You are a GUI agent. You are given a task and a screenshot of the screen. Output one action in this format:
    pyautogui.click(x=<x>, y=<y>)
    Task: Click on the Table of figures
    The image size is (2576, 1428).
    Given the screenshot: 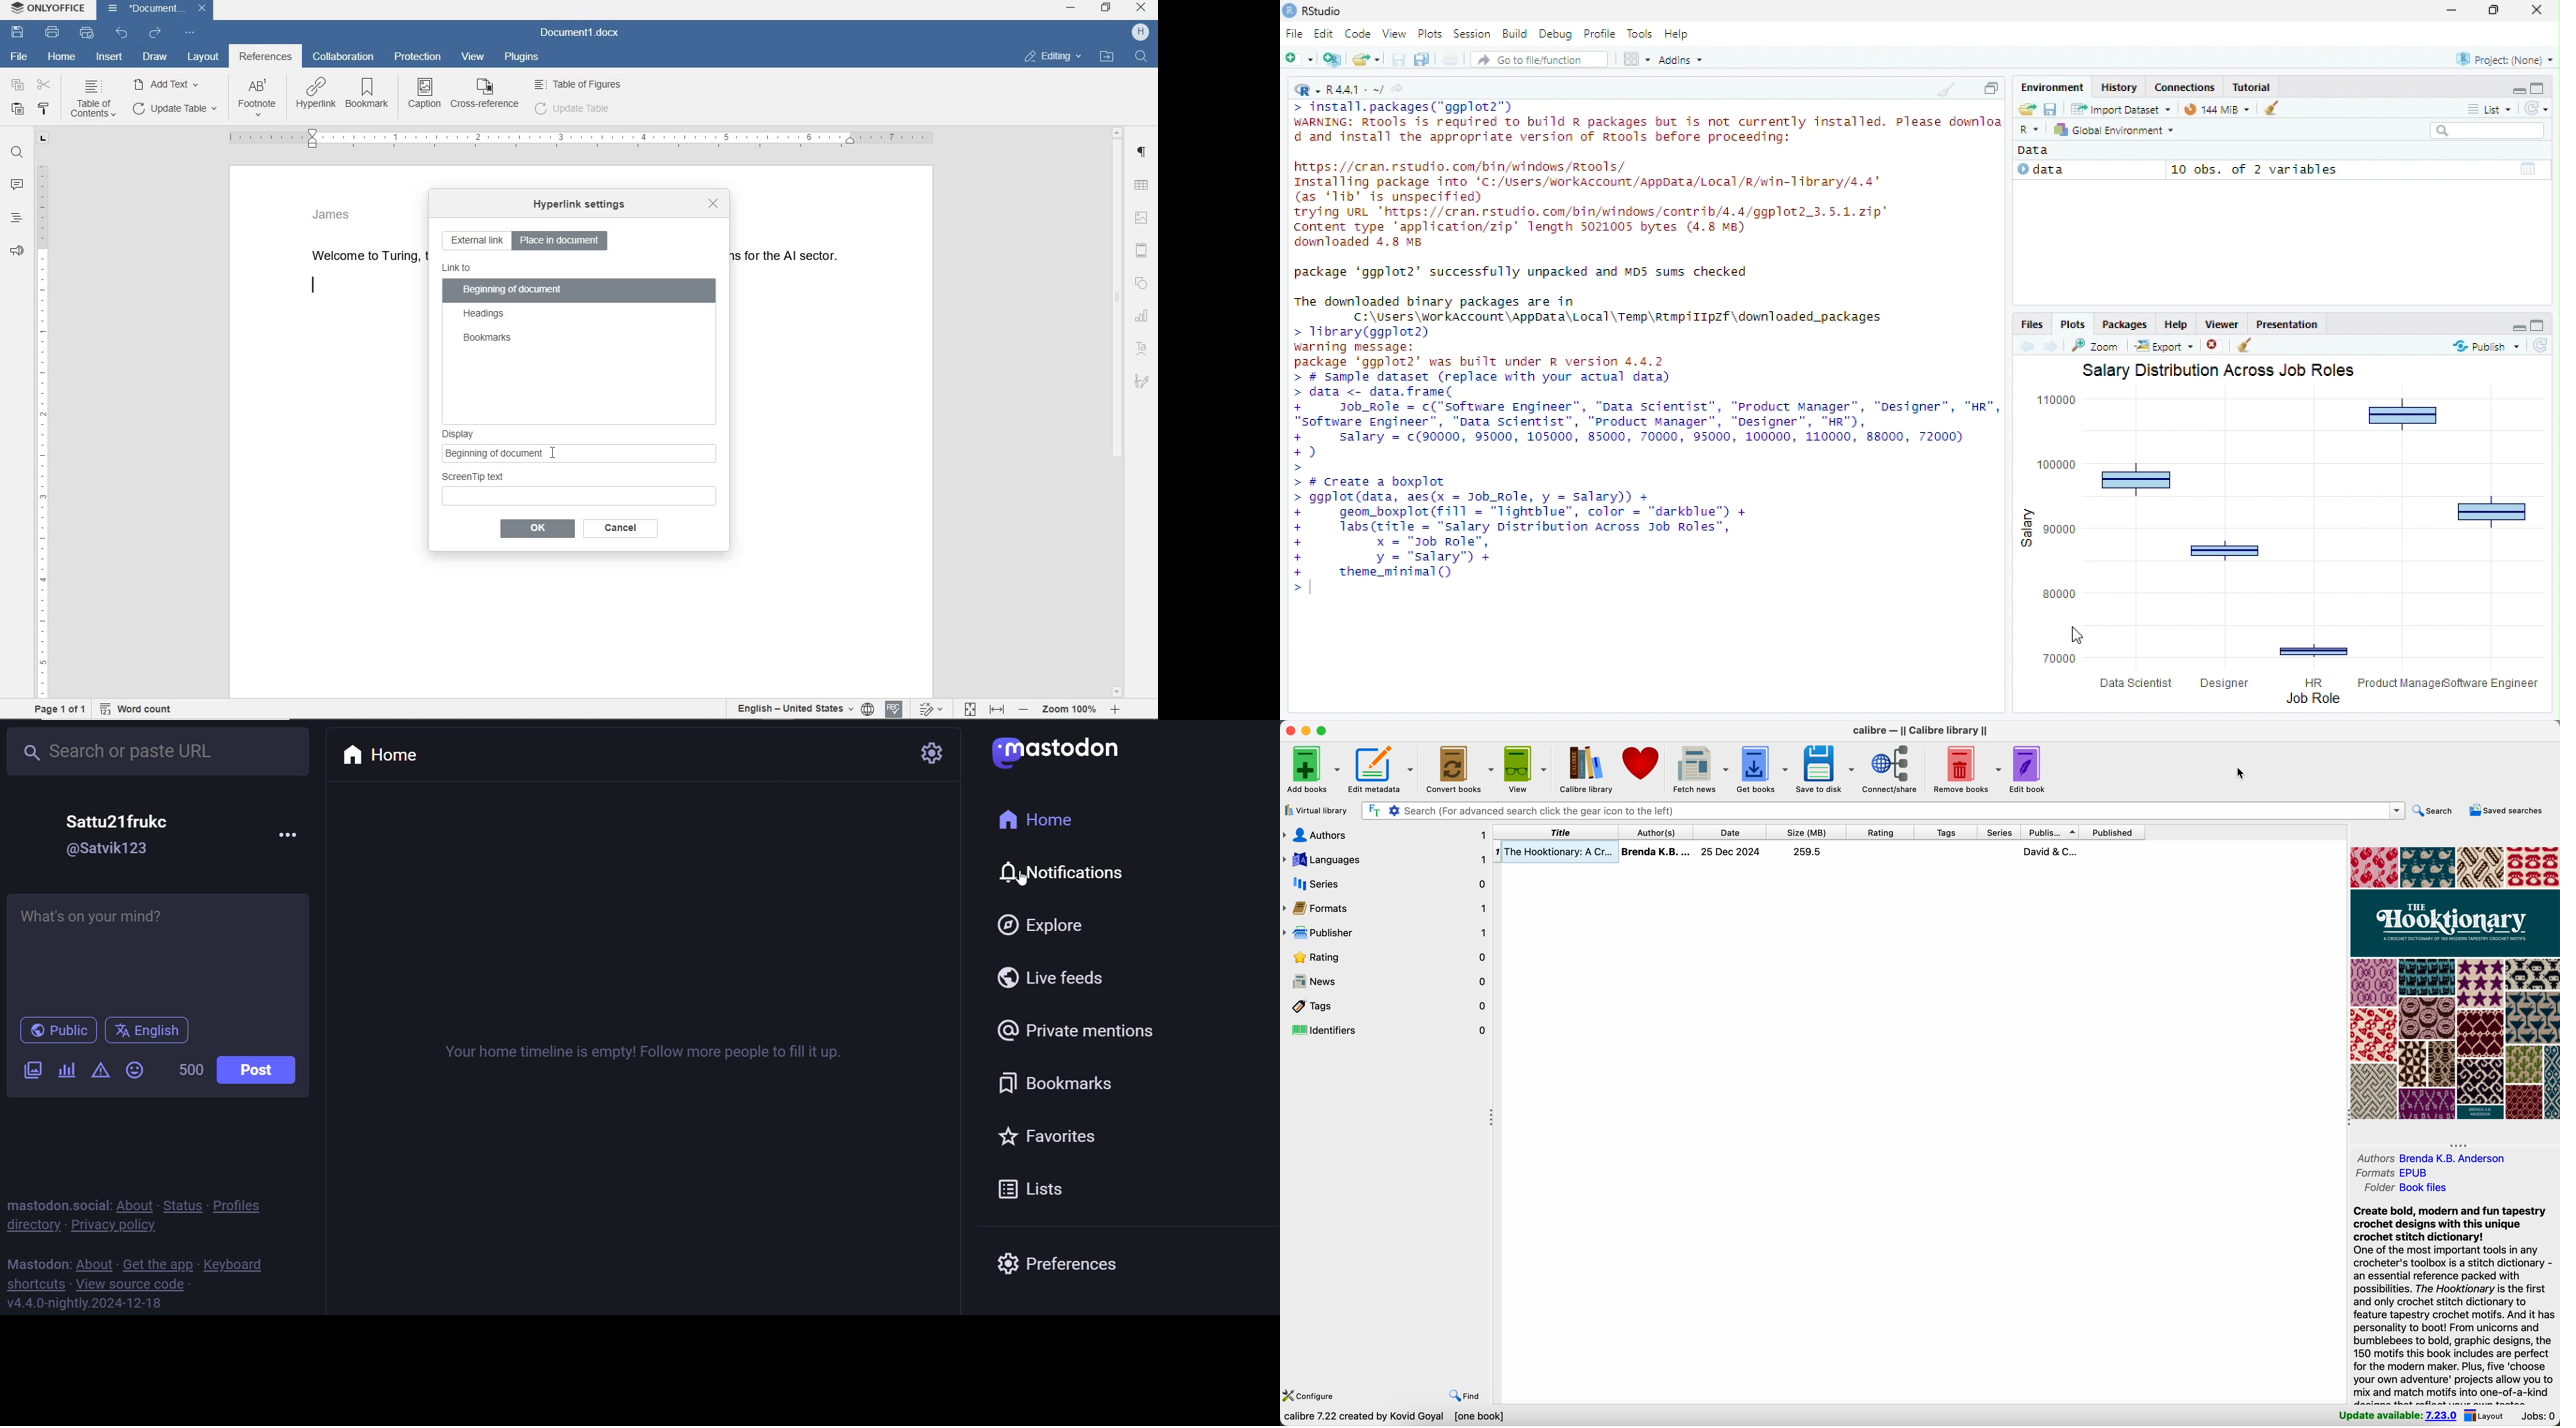 What is the action you would take?
    pyautogui.click(x=579, y=83)
    